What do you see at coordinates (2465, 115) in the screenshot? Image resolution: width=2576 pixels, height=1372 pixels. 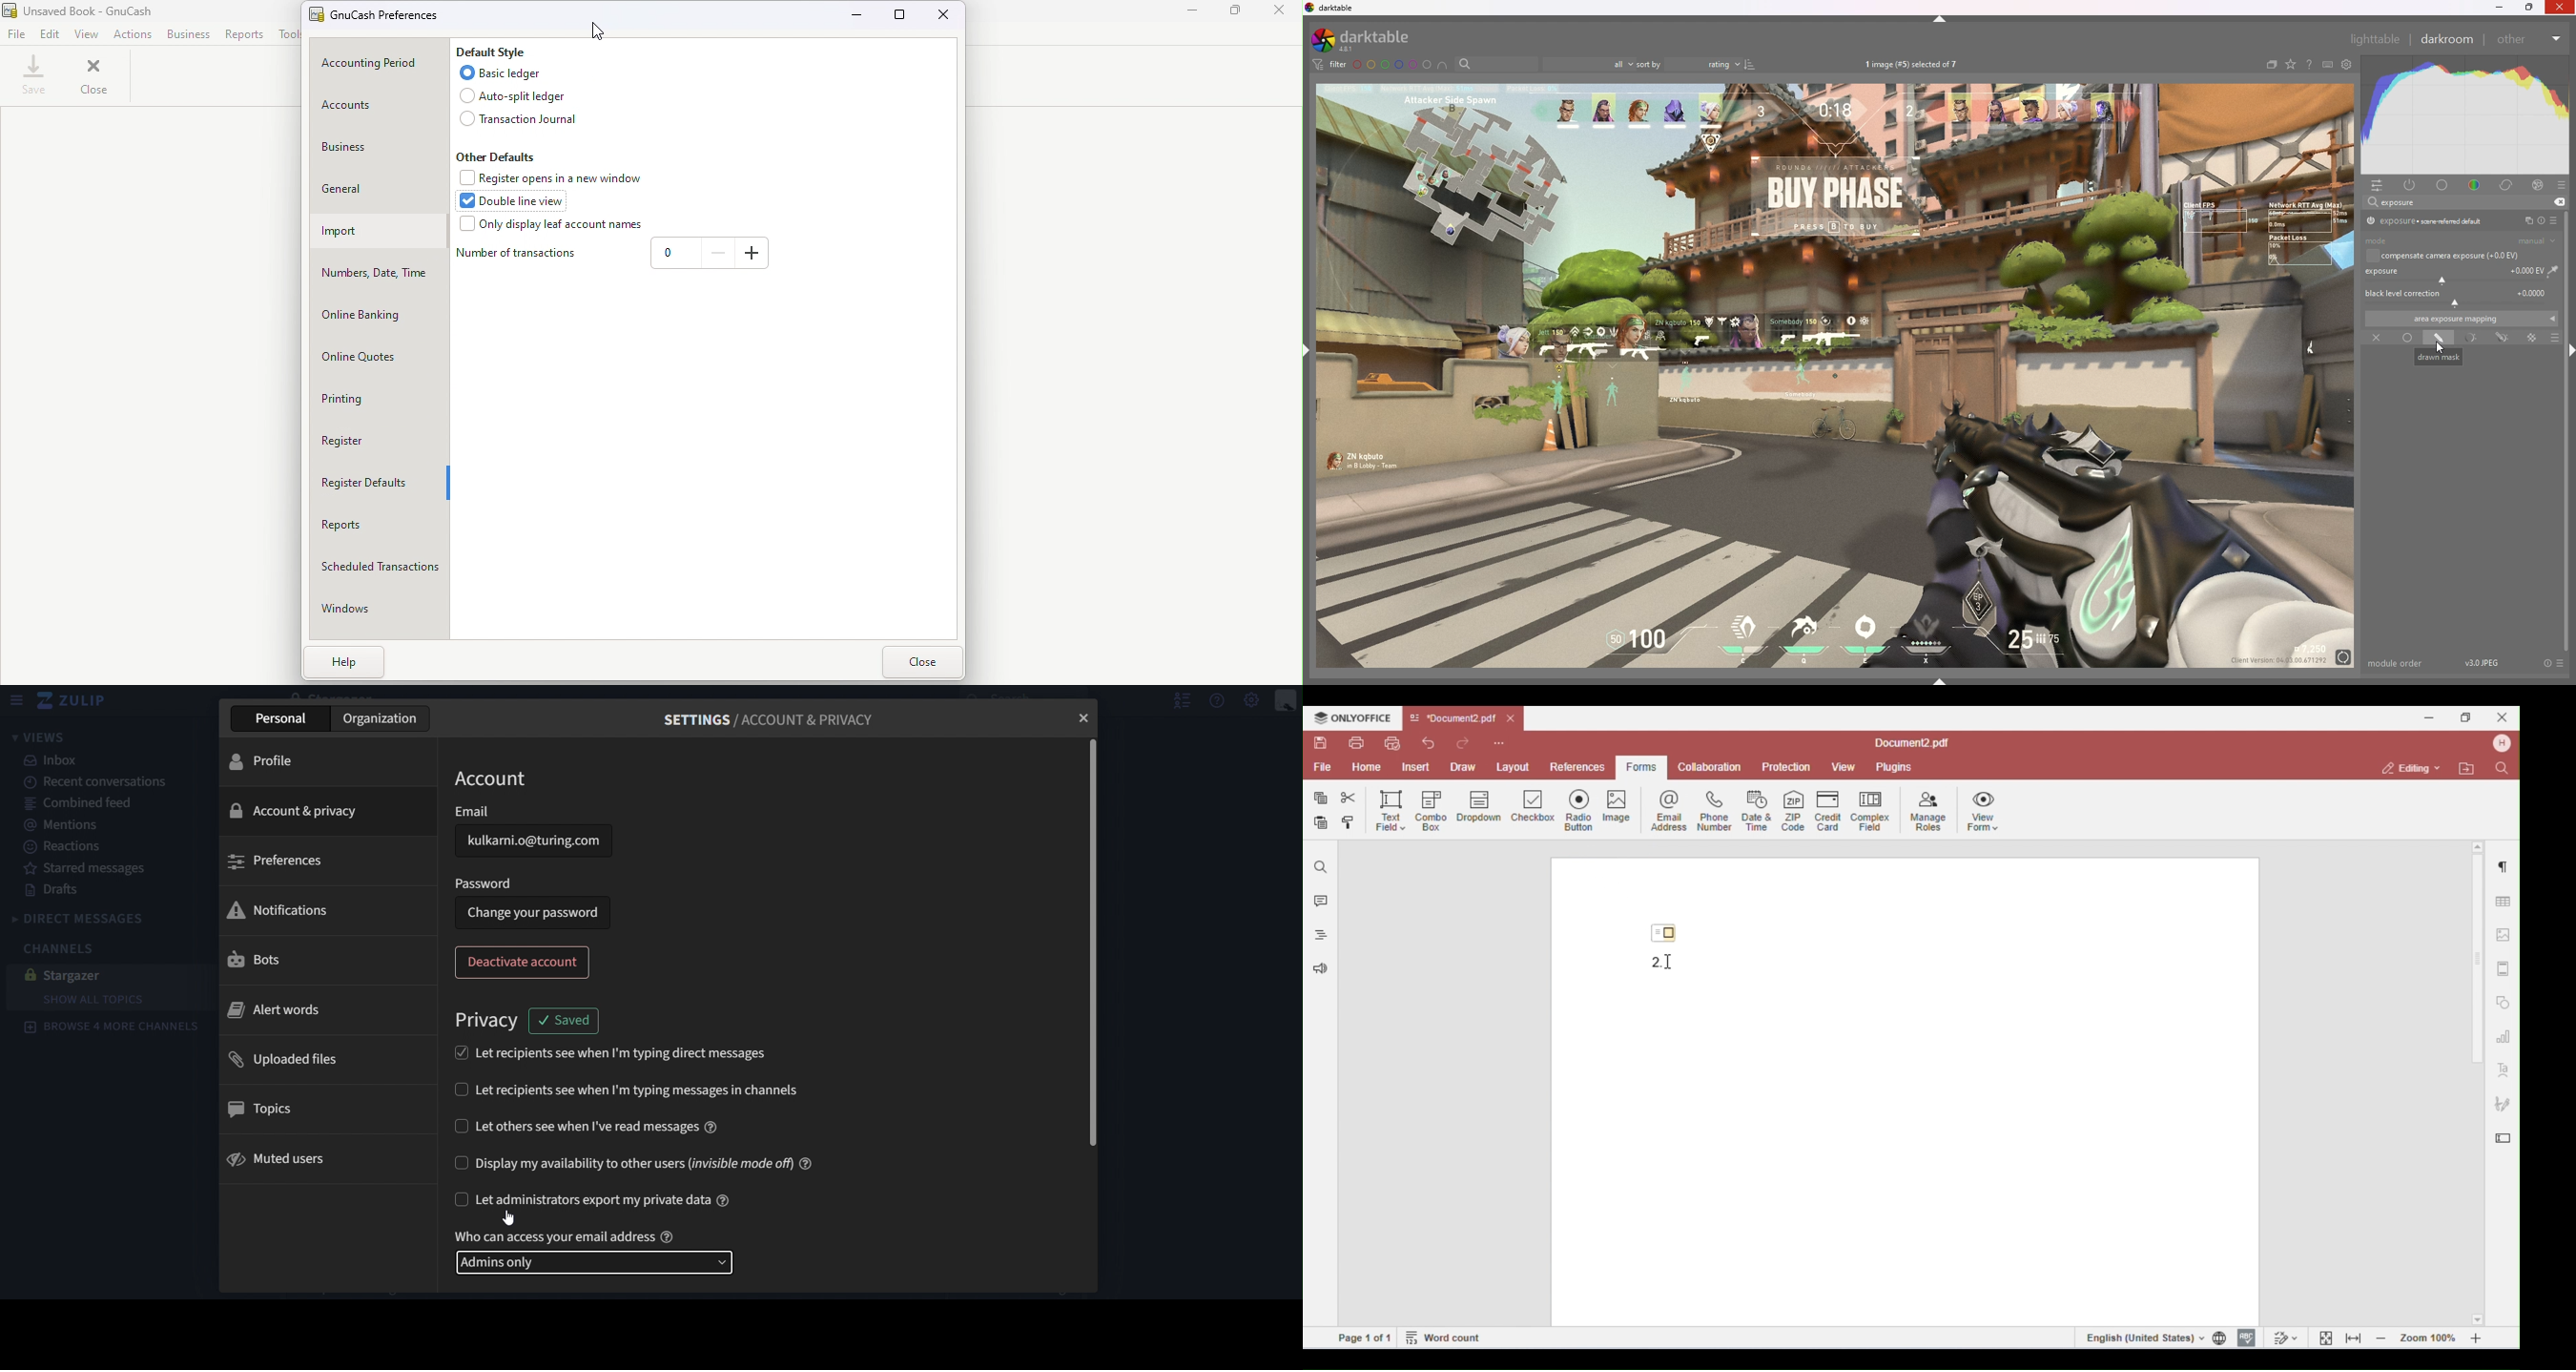 I see `heat graph` at bounding box center [2465, 115].